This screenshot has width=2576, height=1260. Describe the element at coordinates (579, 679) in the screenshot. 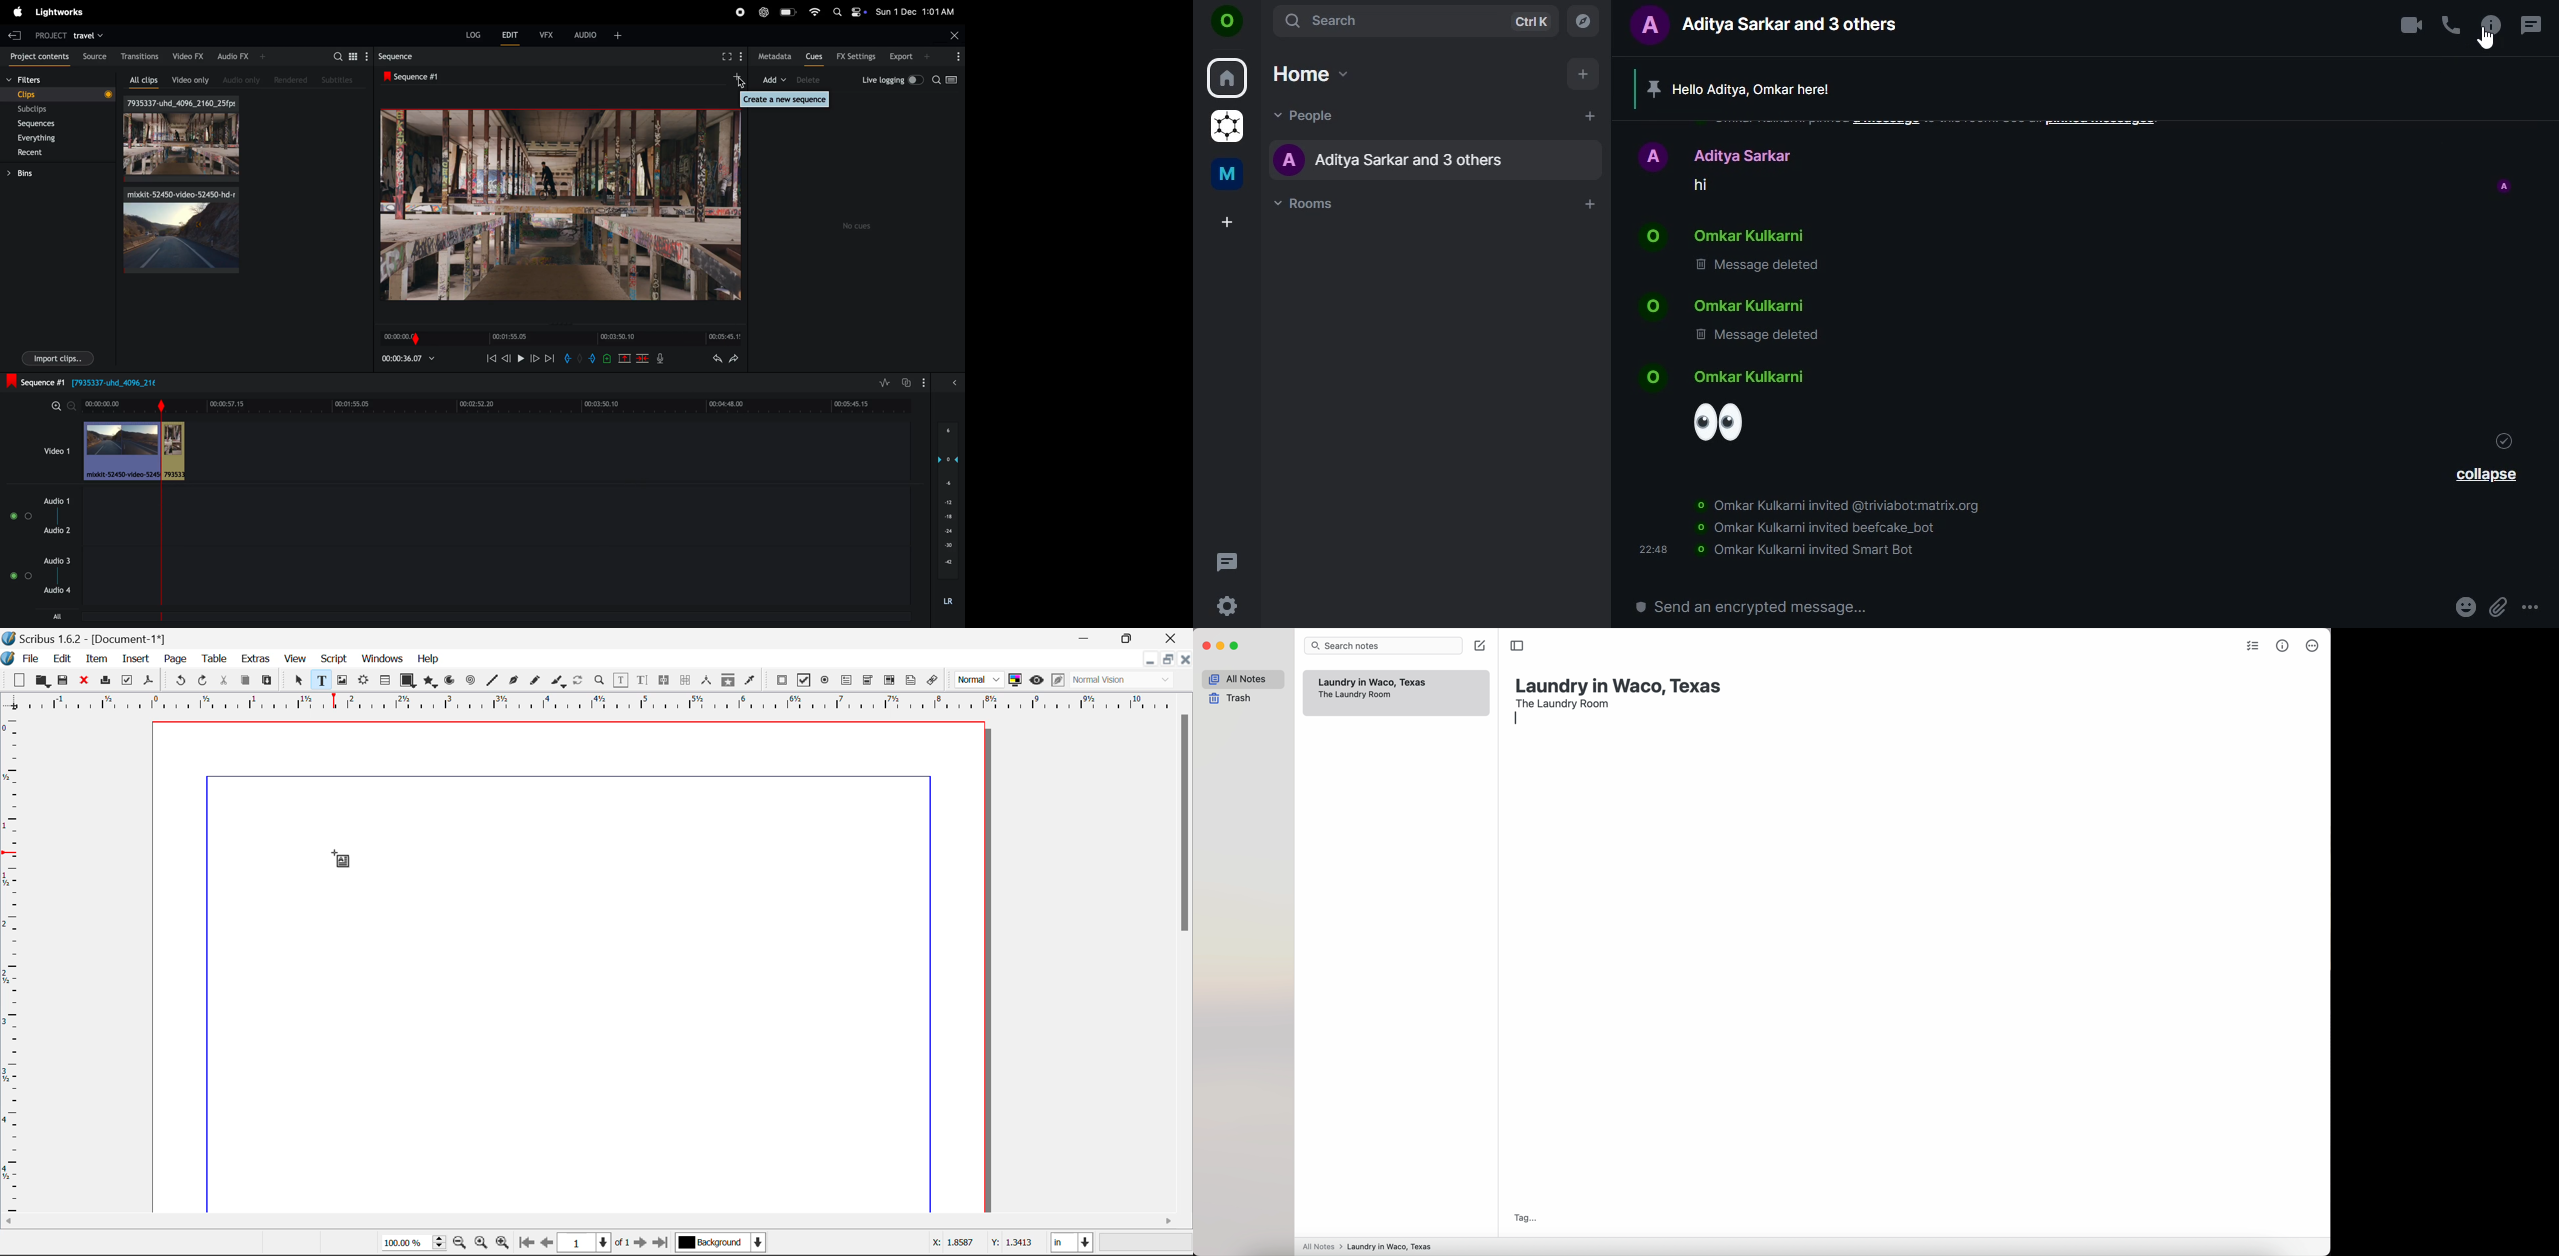

I see `Rotate` at that location.